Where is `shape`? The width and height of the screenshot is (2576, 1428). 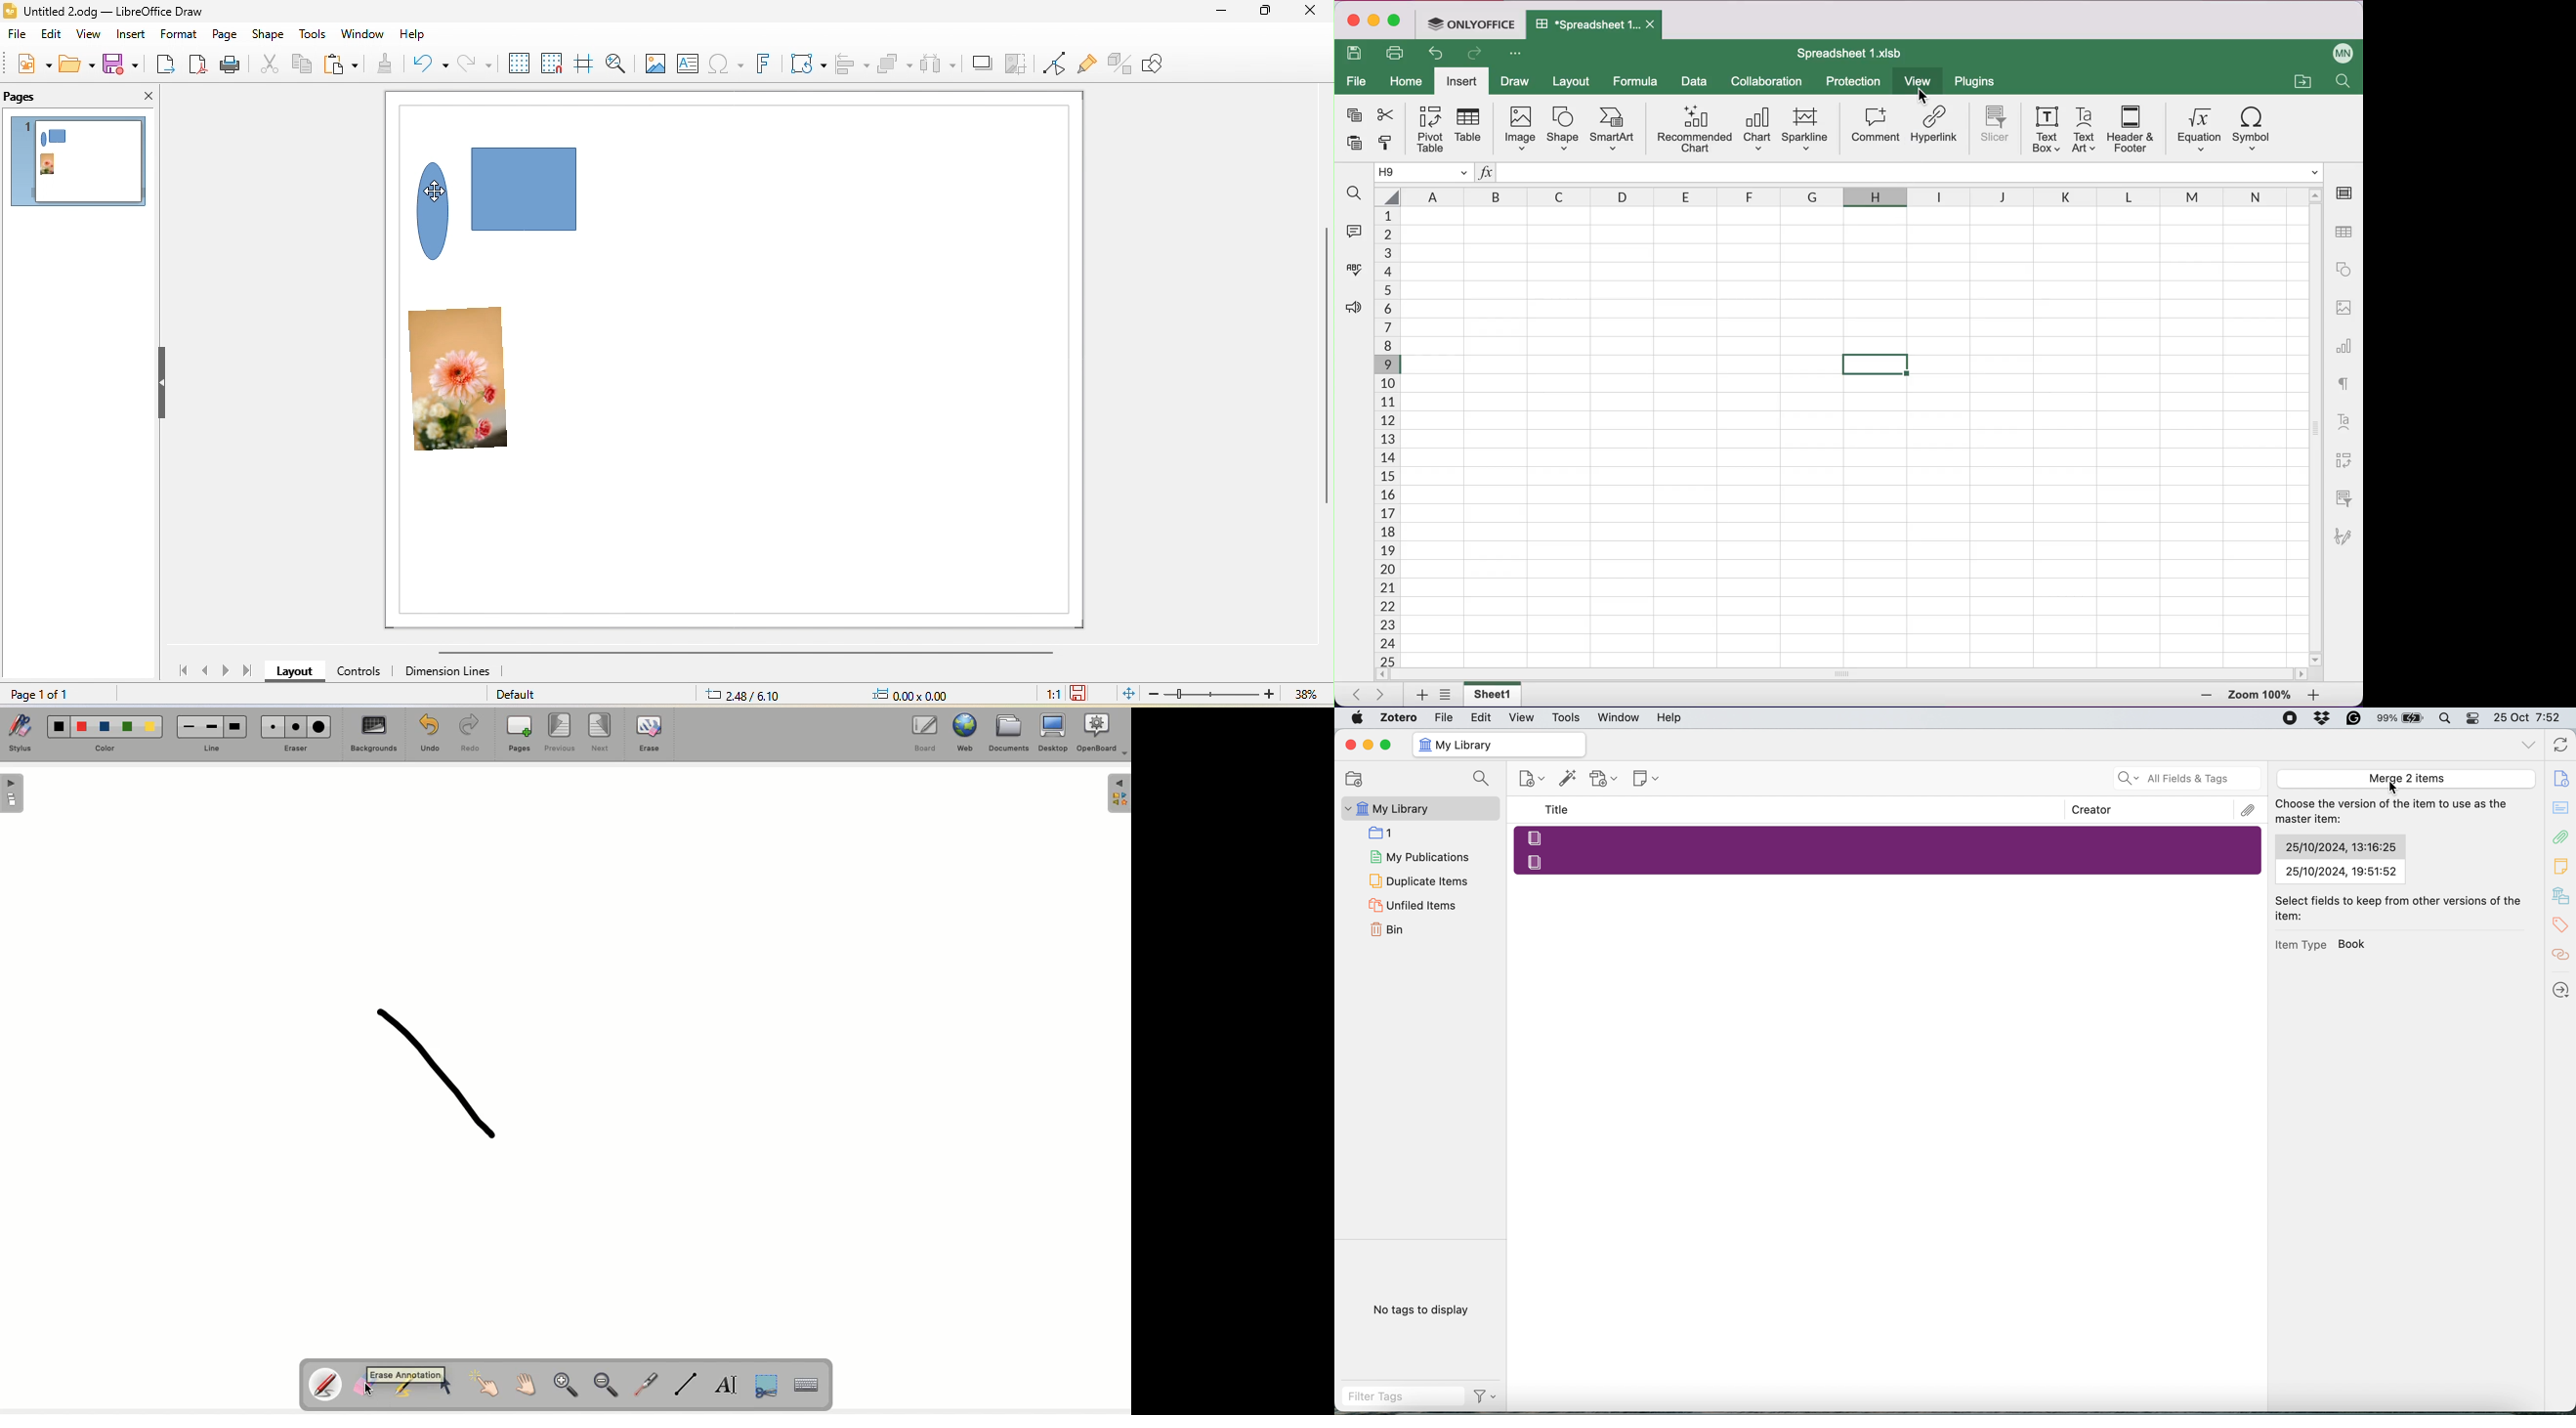
shape is located at coordinates (1563, 127).